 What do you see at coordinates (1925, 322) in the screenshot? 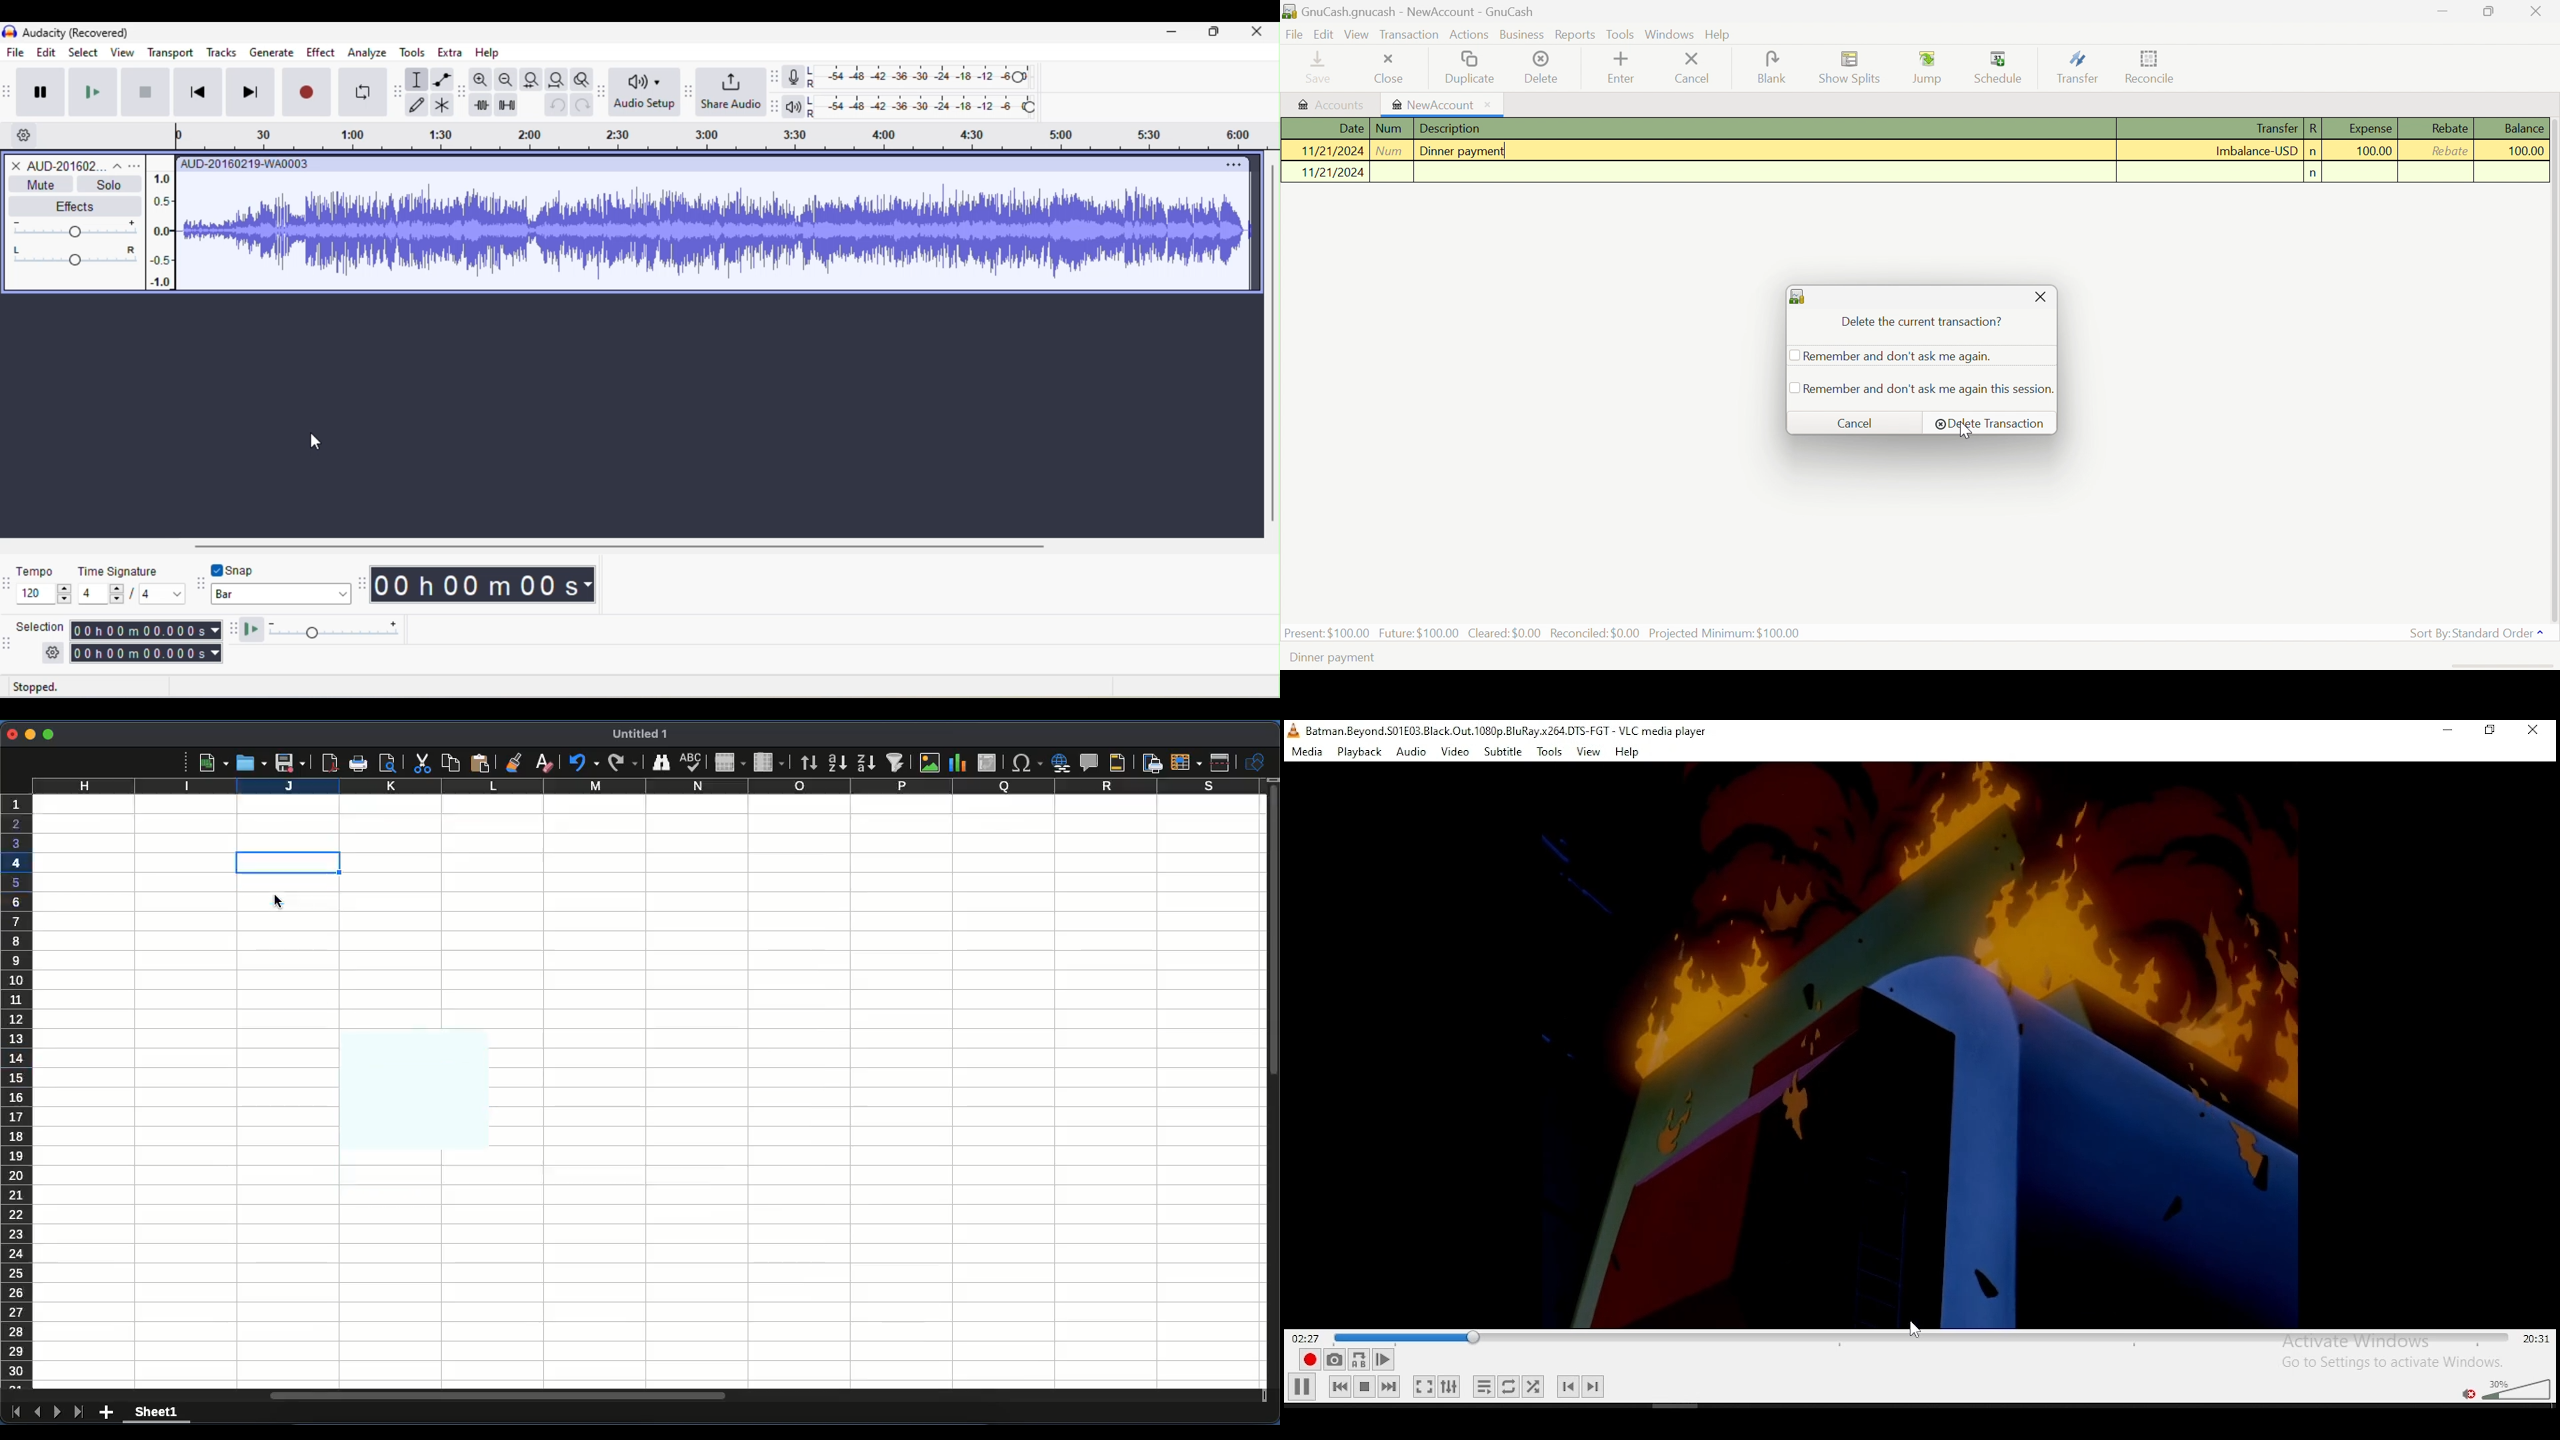
I see `Delete the current transaction?` at bounding box center [1925, 322].